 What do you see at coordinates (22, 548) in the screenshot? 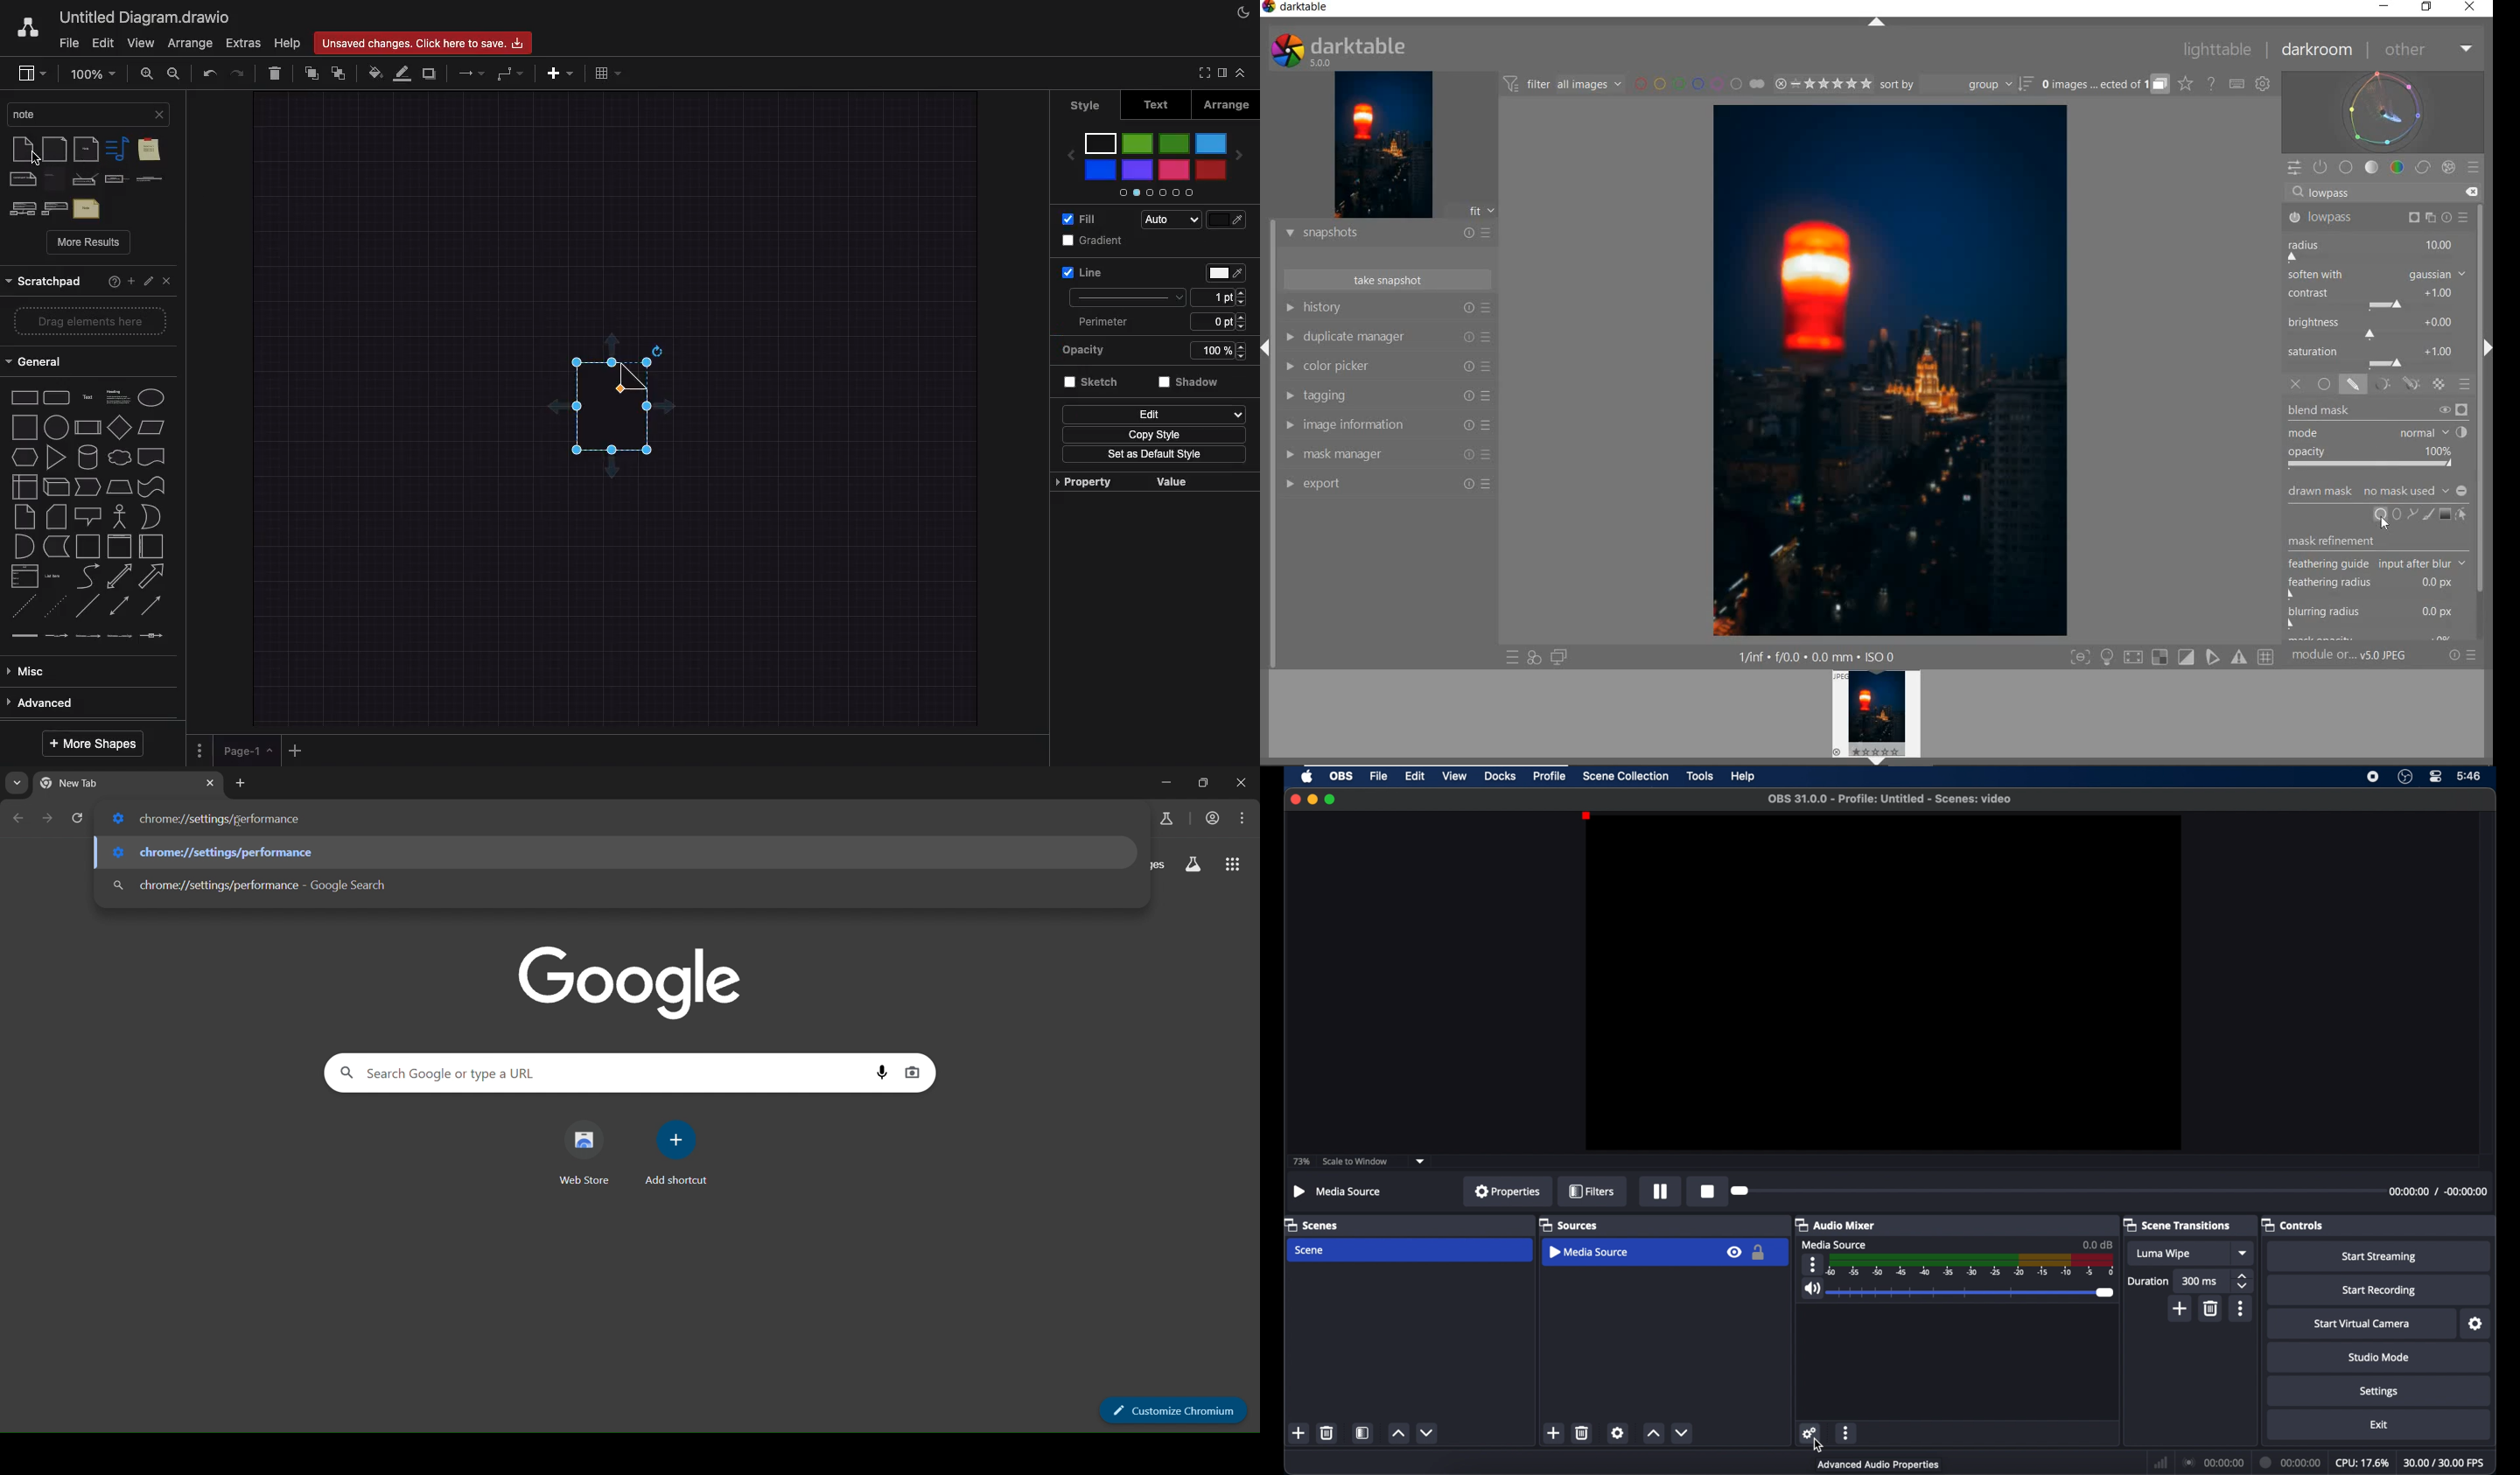
I see `or` at bounding box center [22, 548].